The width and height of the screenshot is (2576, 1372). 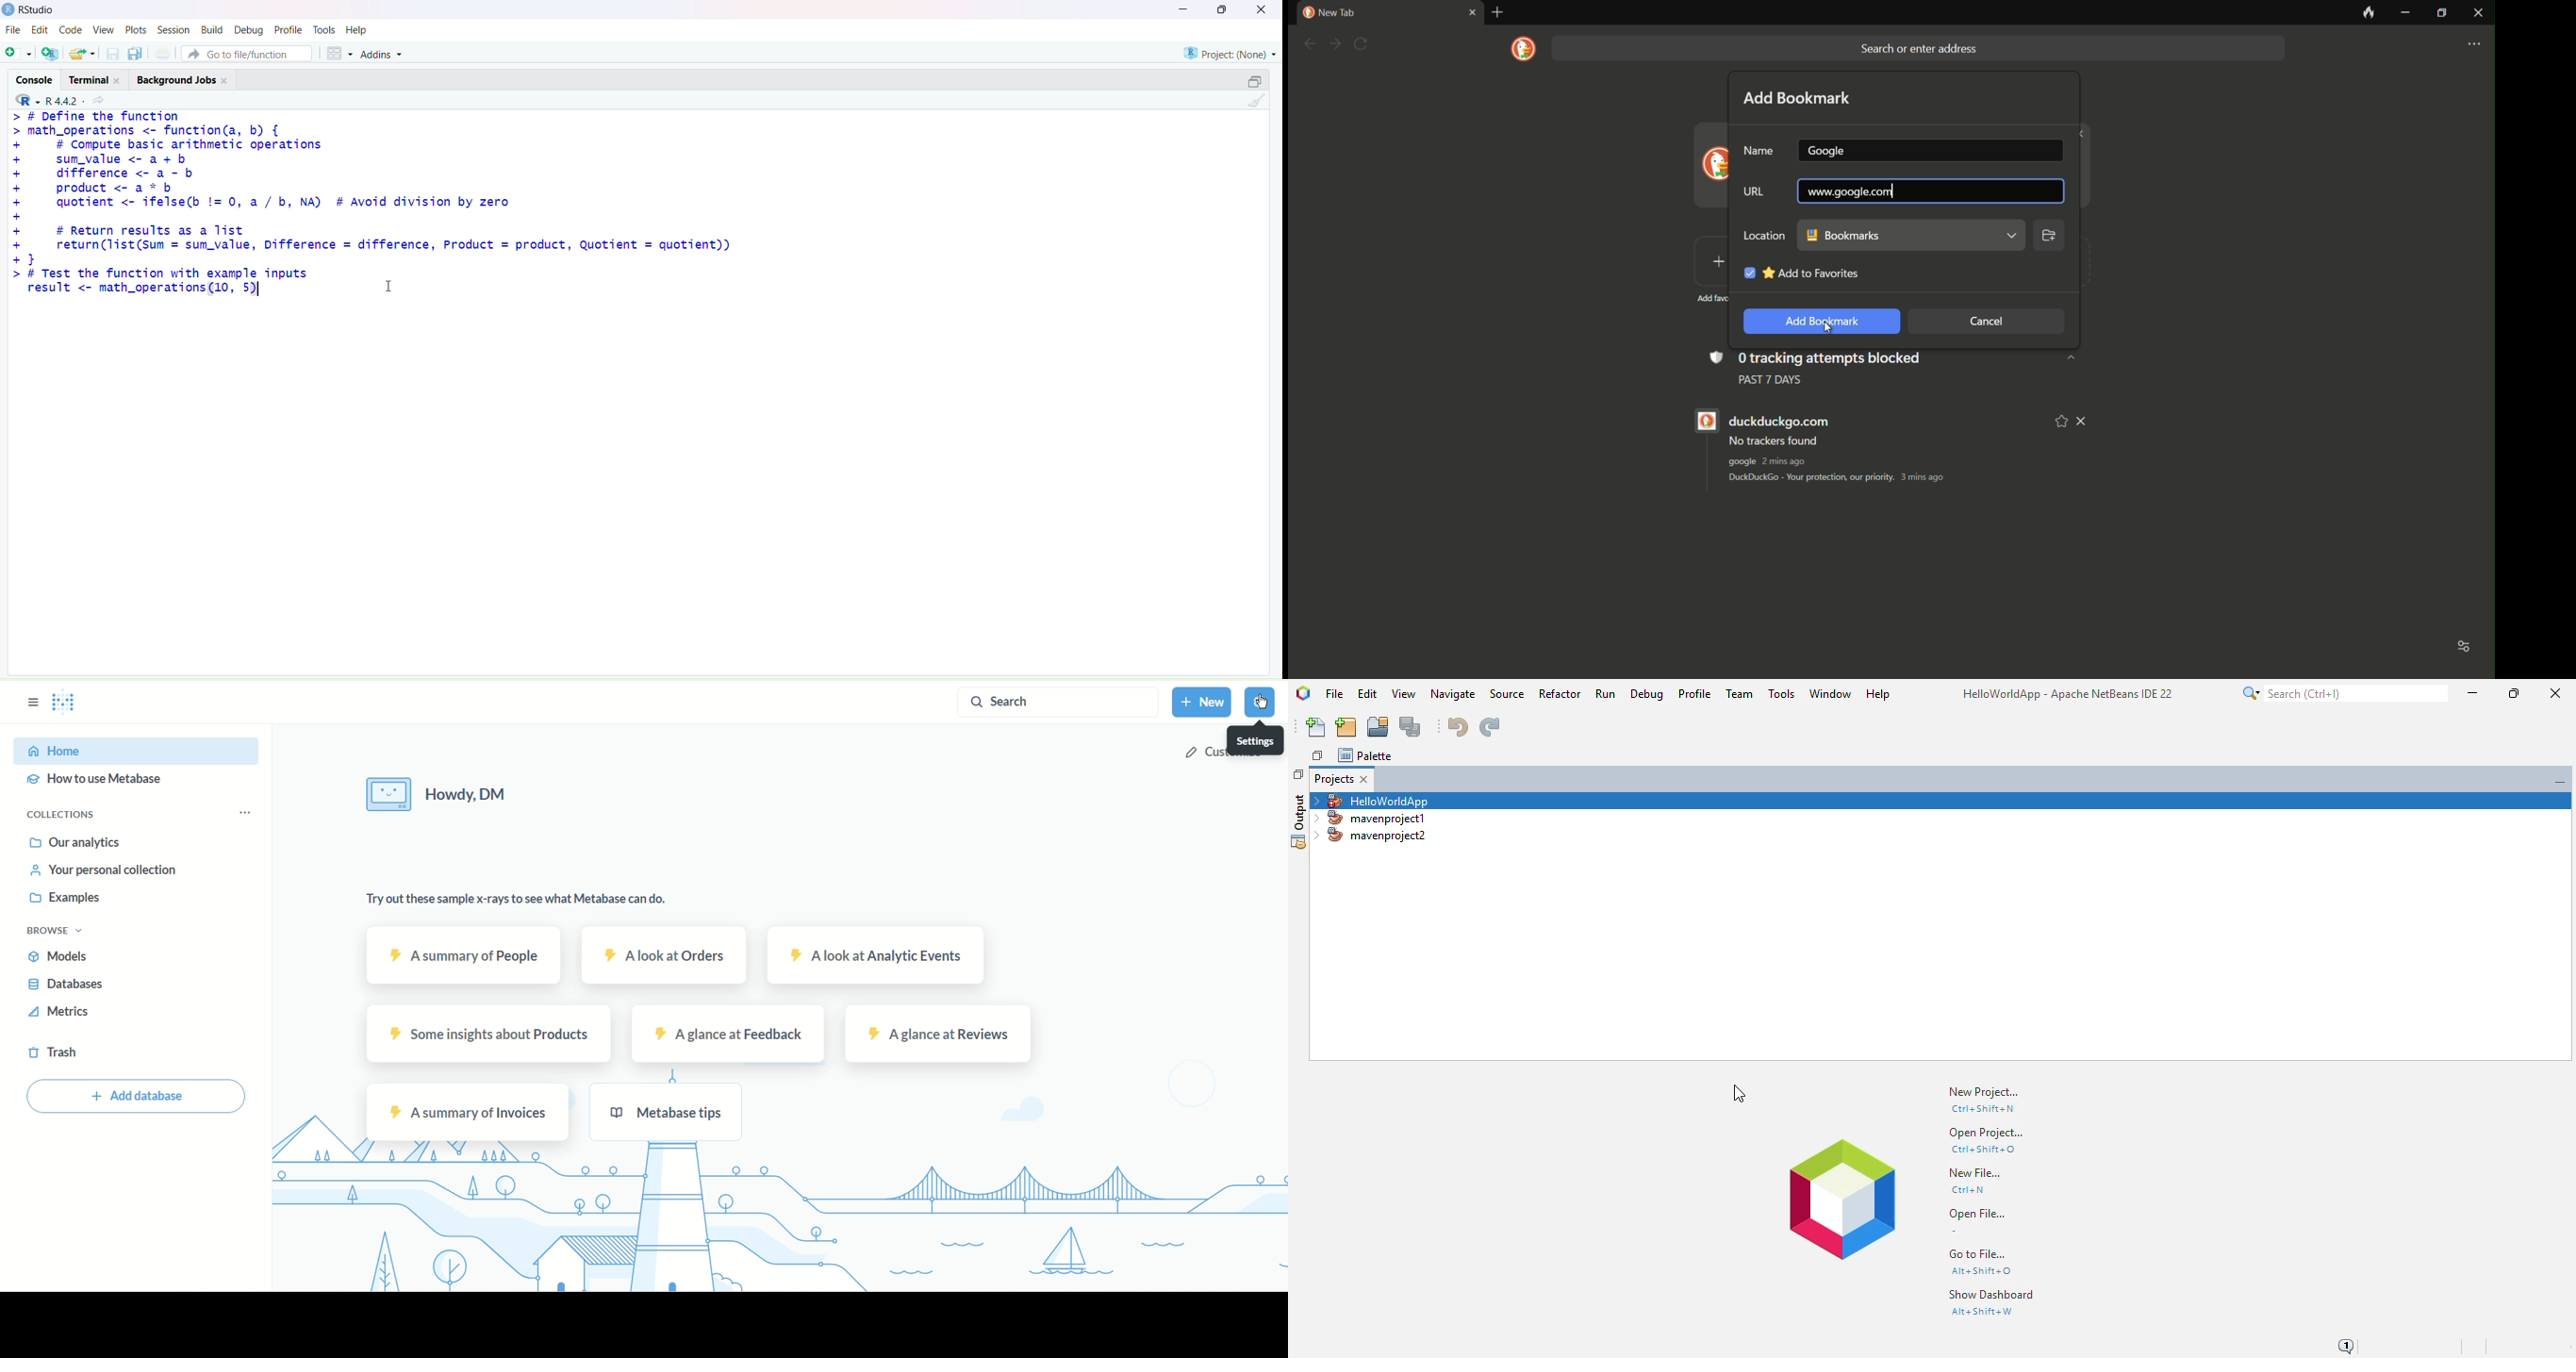 What do you see at coordinates (61, 100) in the screenshot?
I see `R 4.4.2` at bounding box center [61, 100].